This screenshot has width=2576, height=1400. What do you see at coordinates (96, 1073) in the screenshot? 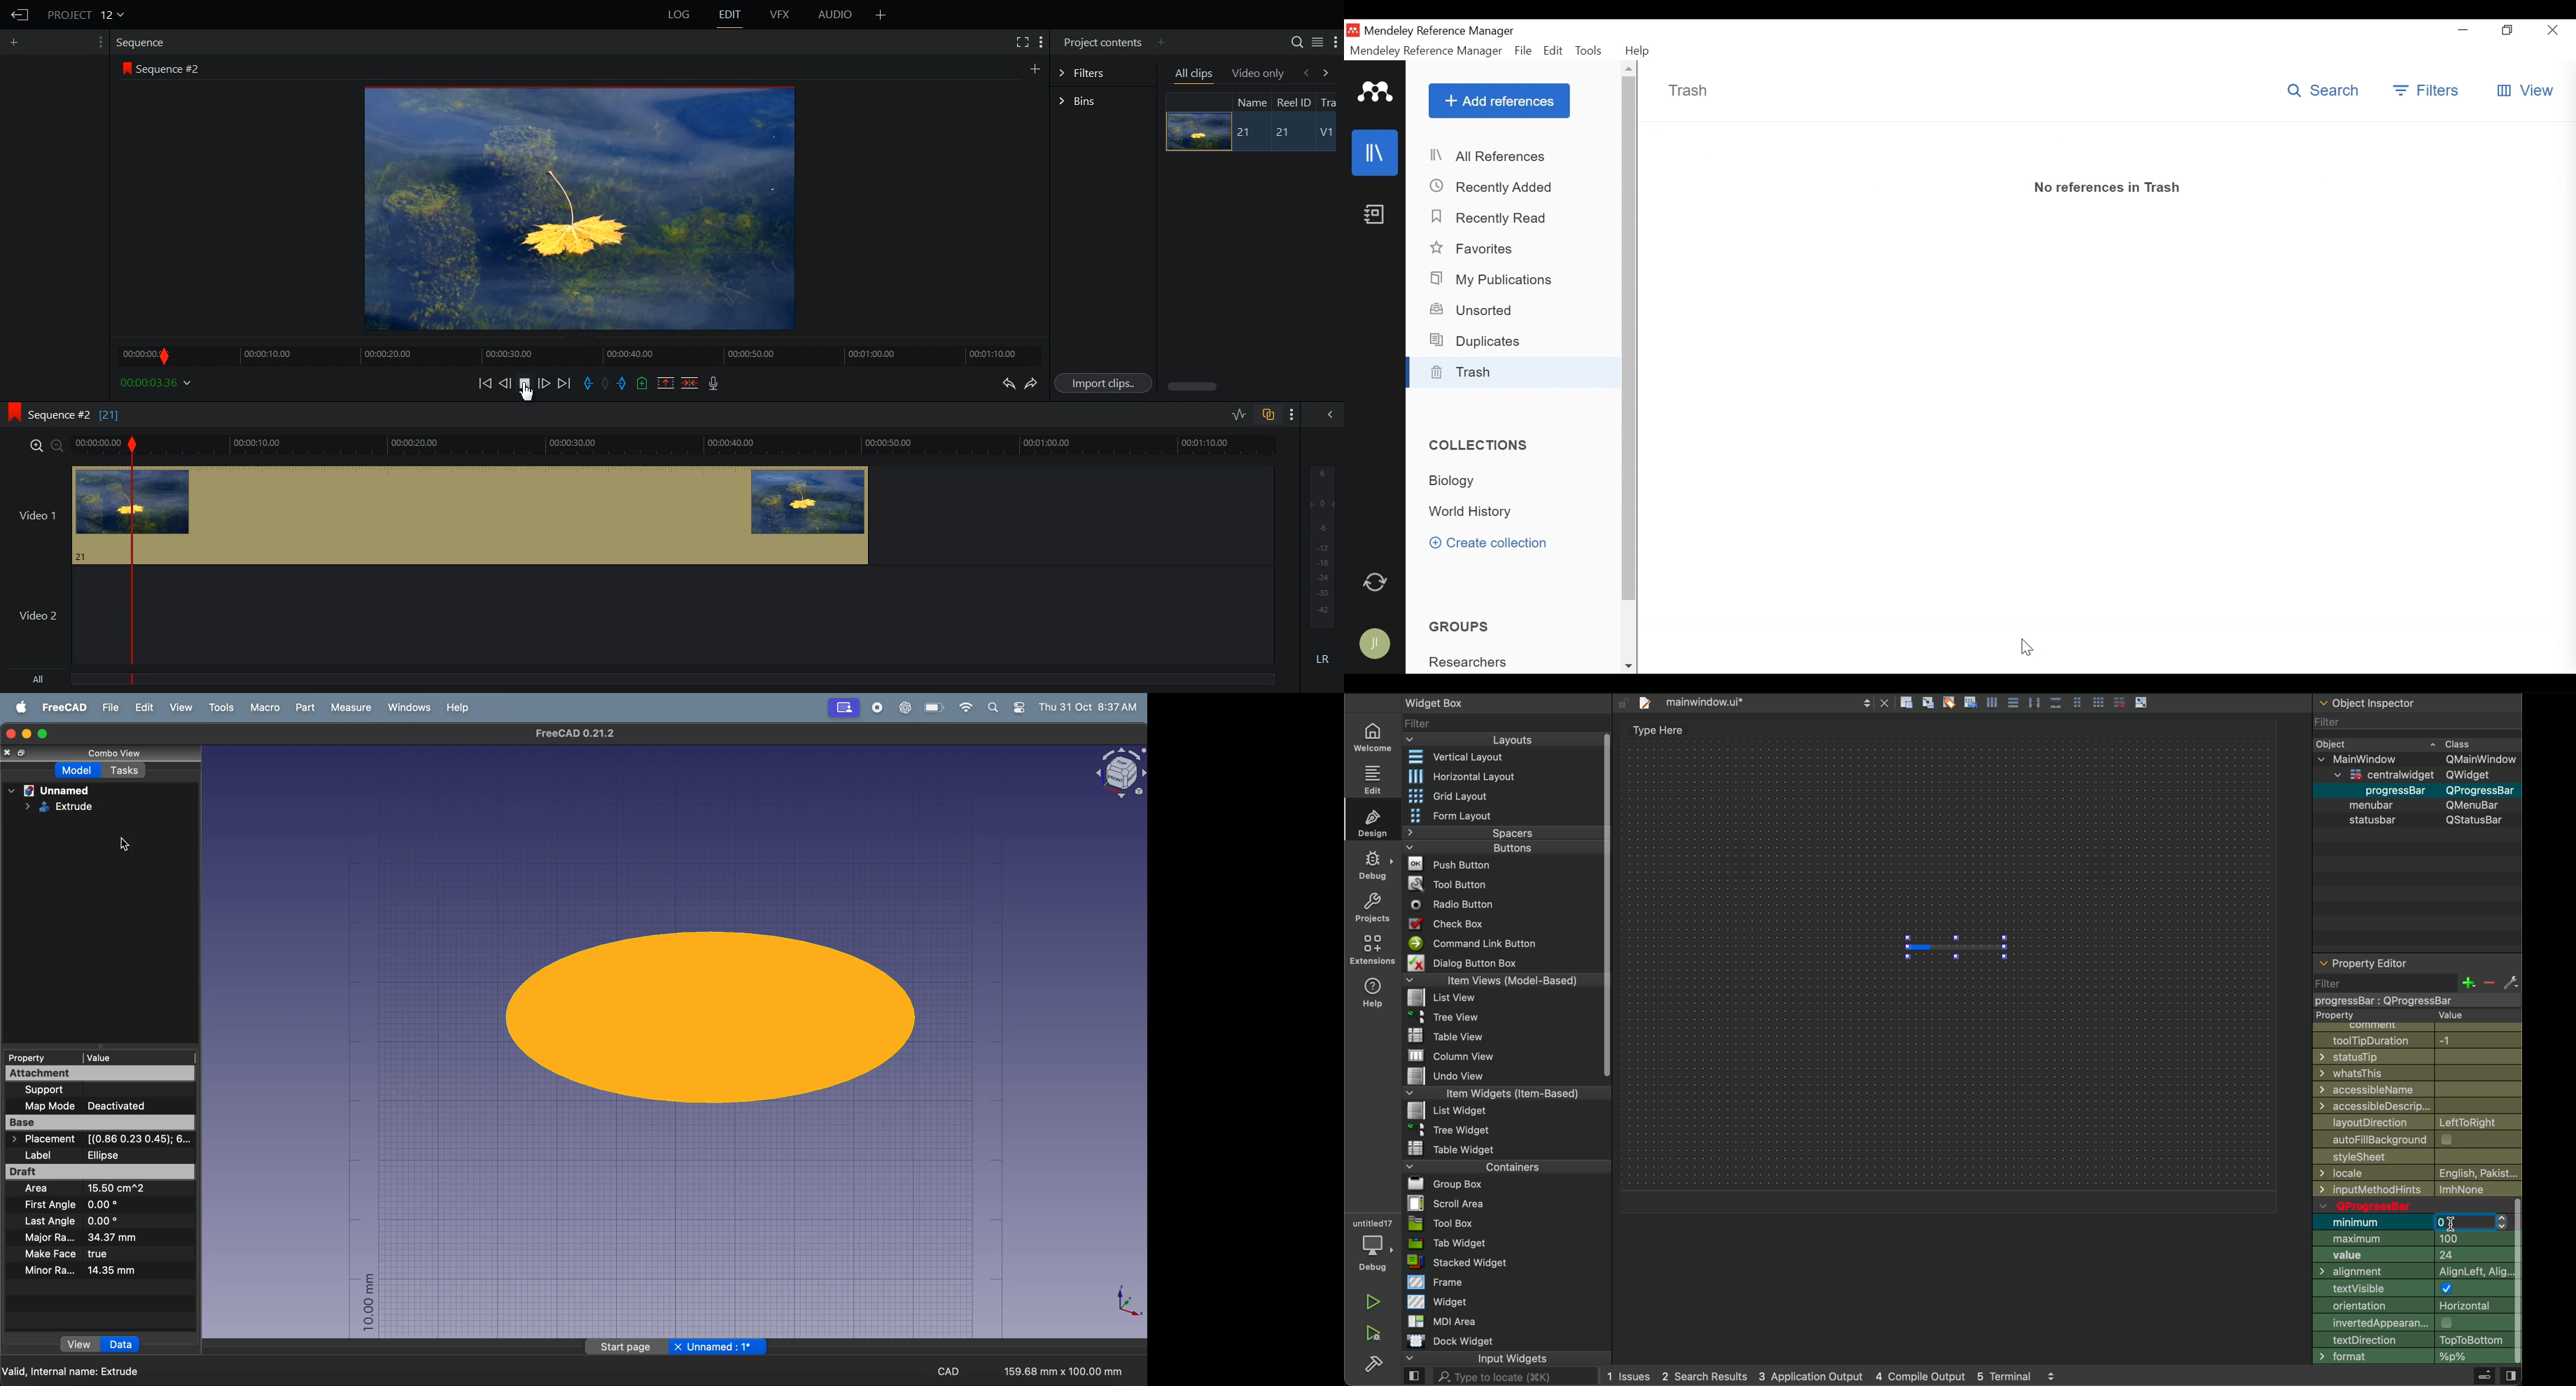
I see `attachment` at bounding box center [96, 1073].